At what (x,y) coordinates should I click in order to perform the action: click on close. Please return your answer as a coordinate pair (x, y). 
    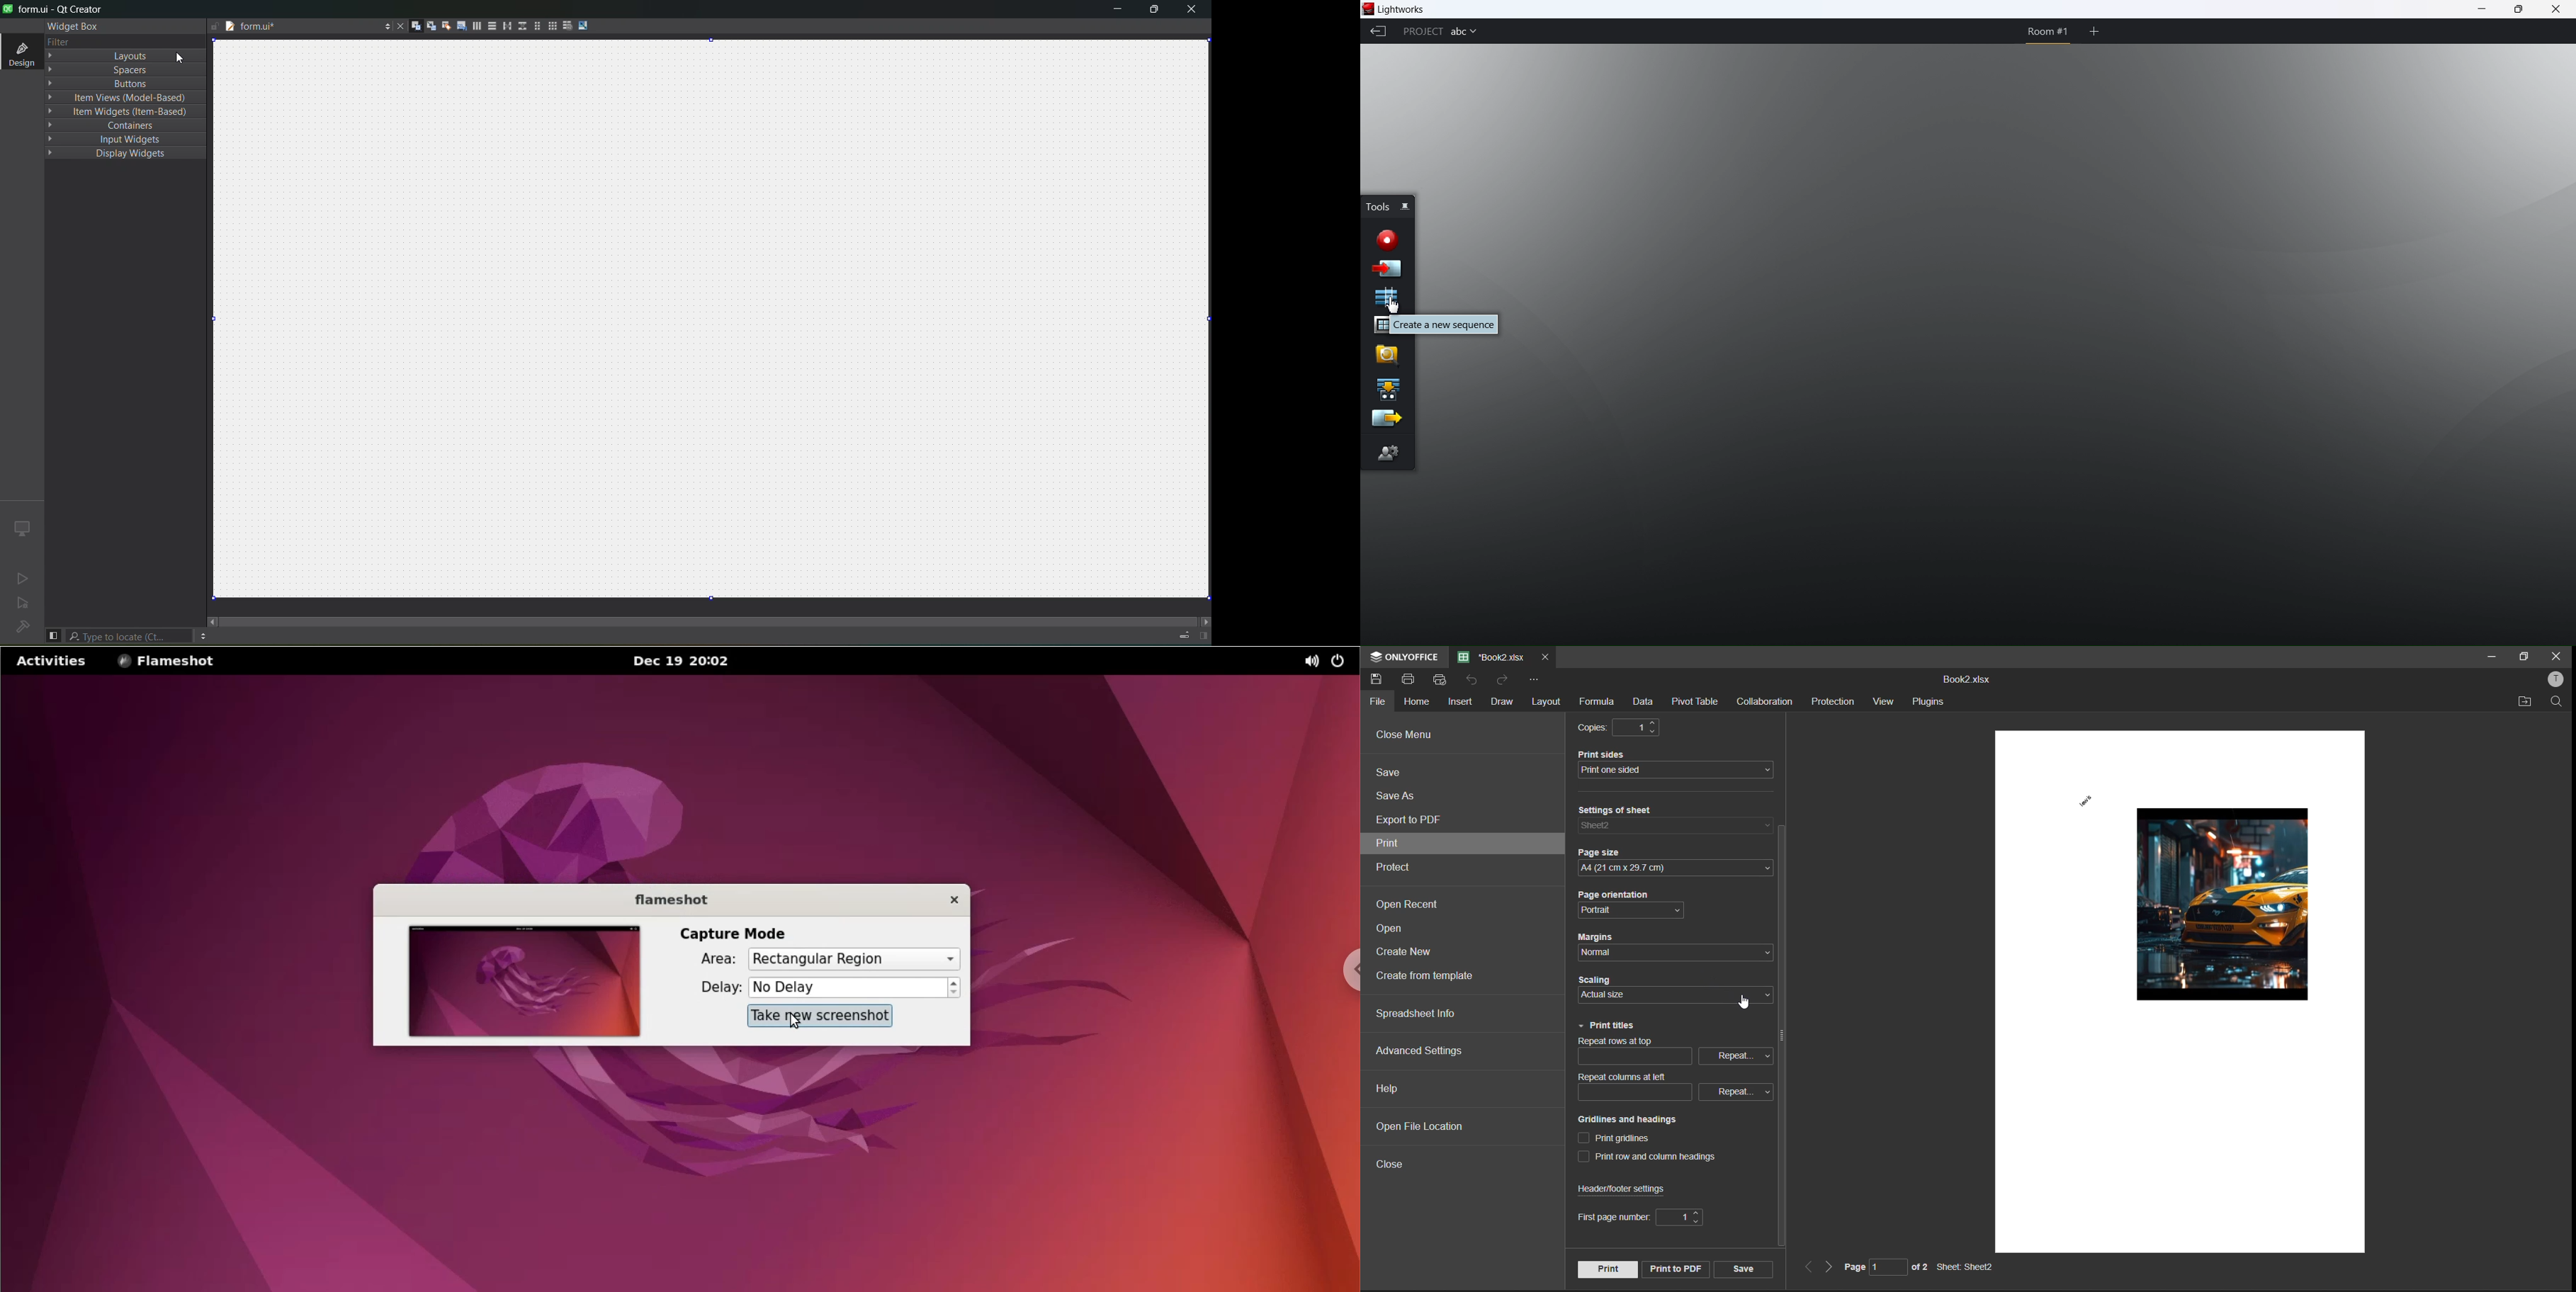
    Looking at the image, I should click on (1393, 1163).